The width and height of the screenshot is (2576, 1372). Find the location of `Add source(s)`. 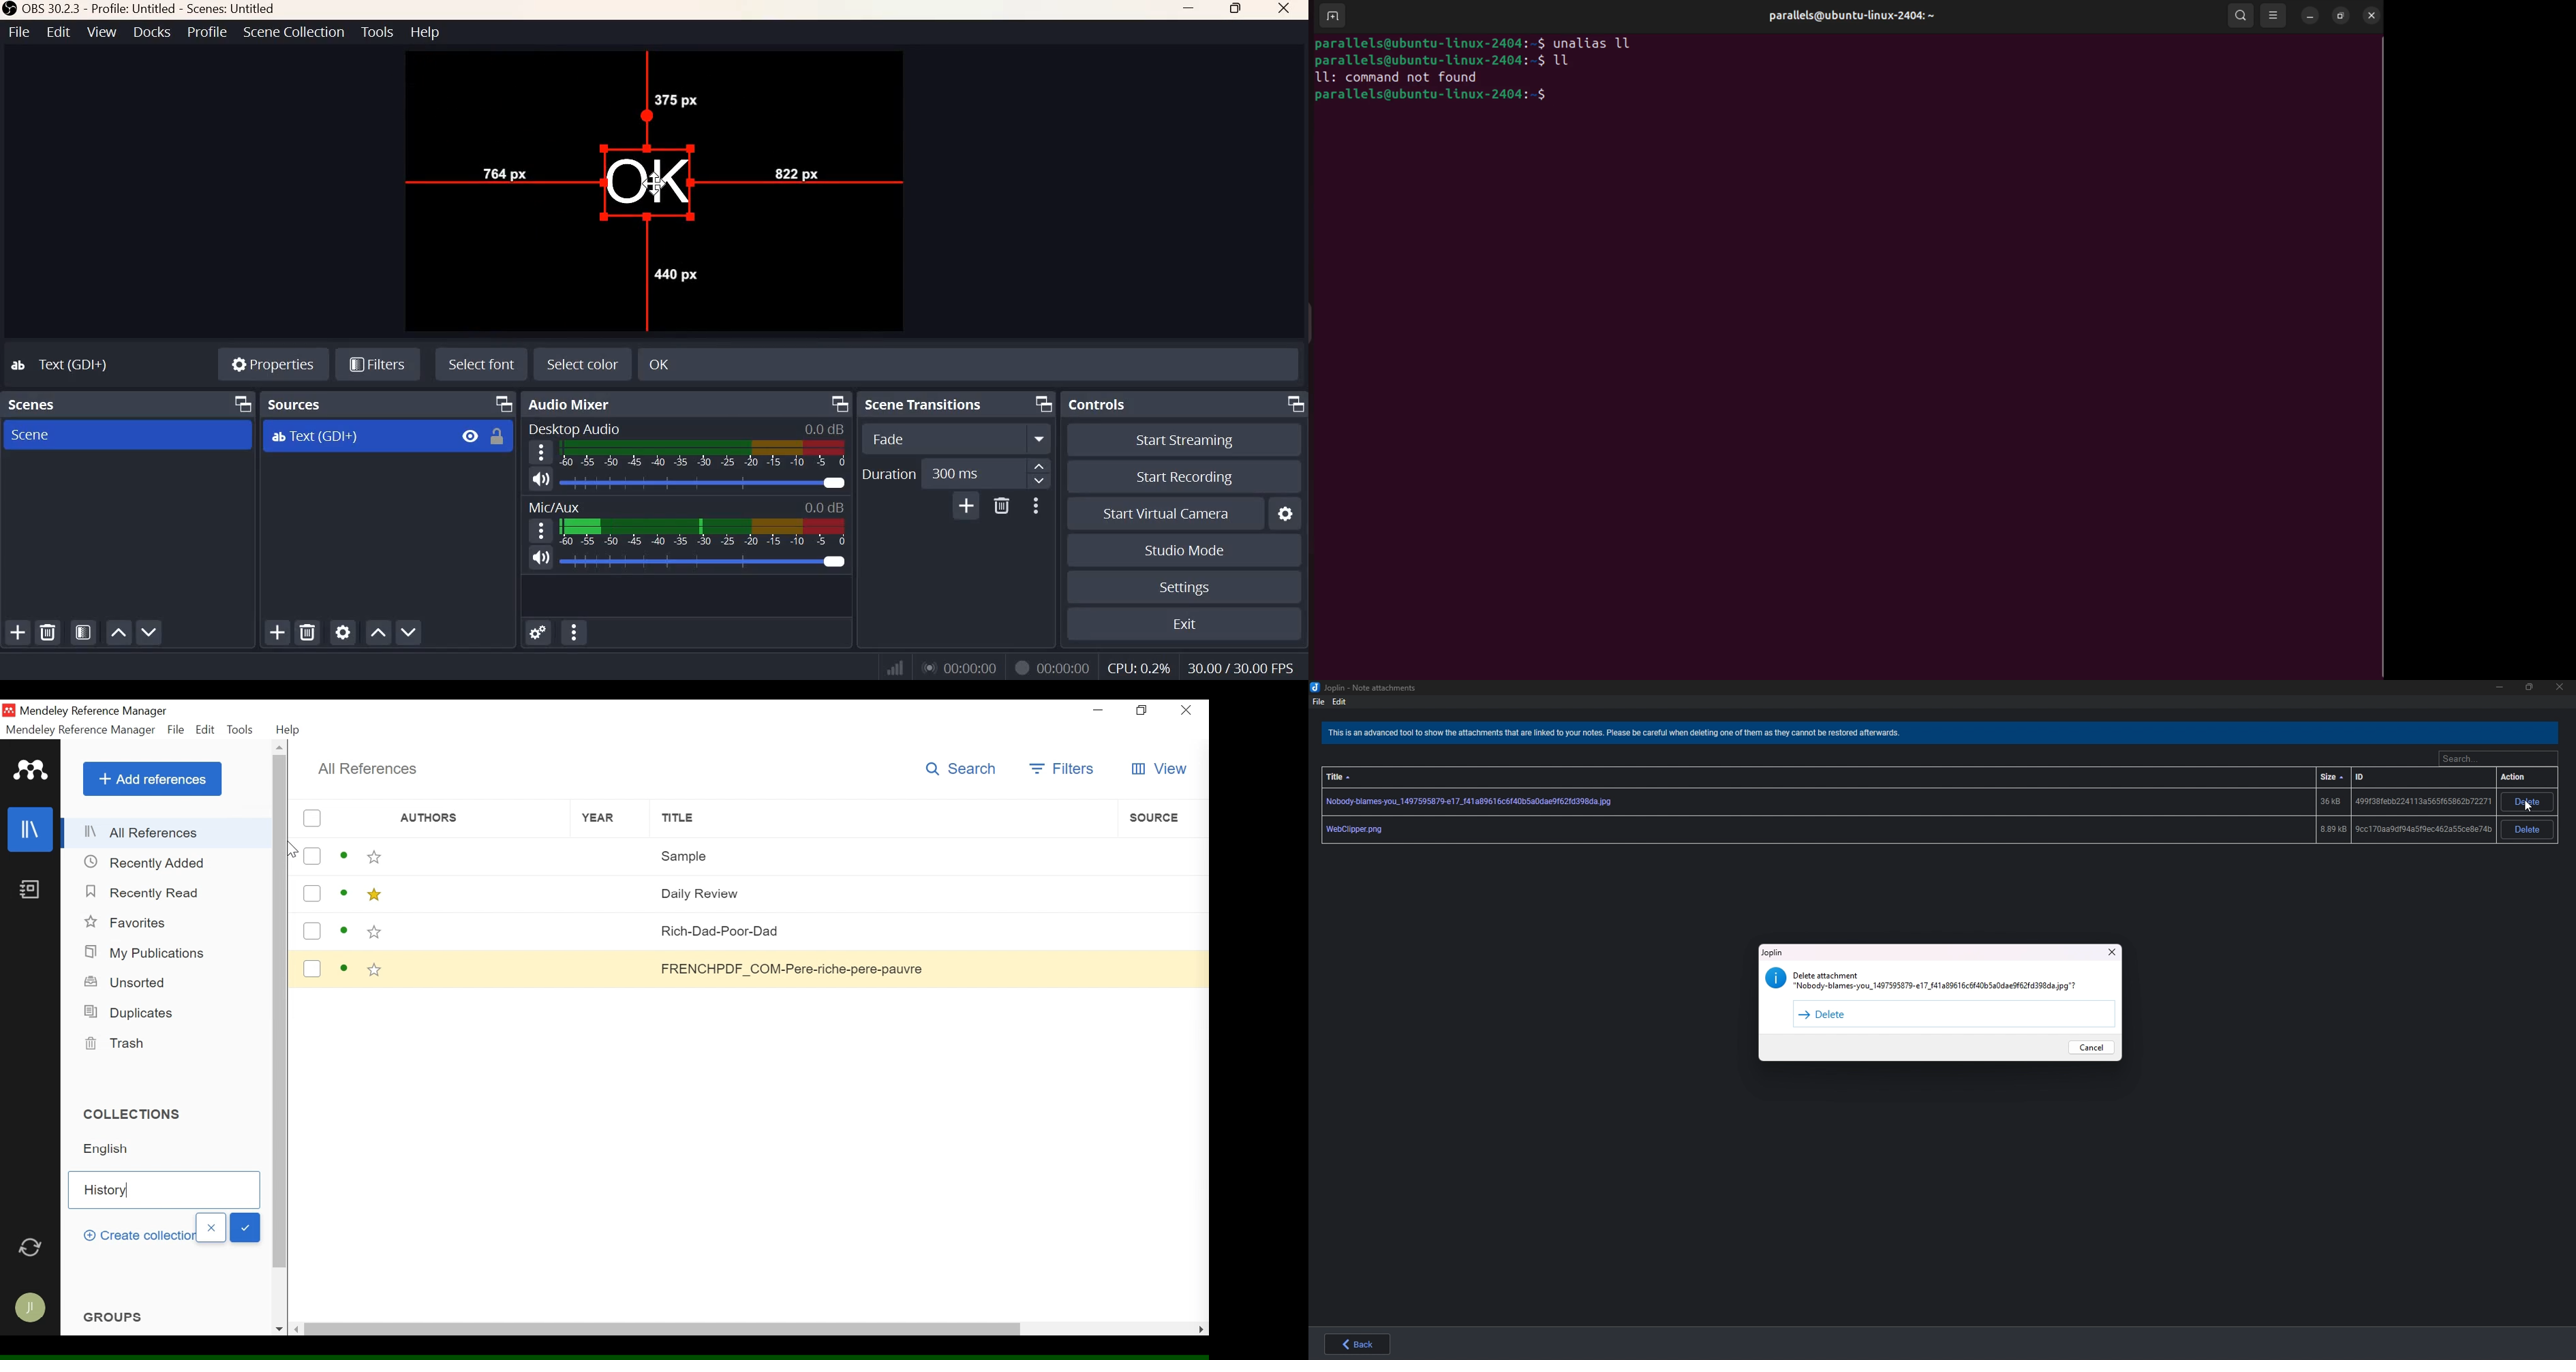

Add source(s) is located at coordinates (279, 633).